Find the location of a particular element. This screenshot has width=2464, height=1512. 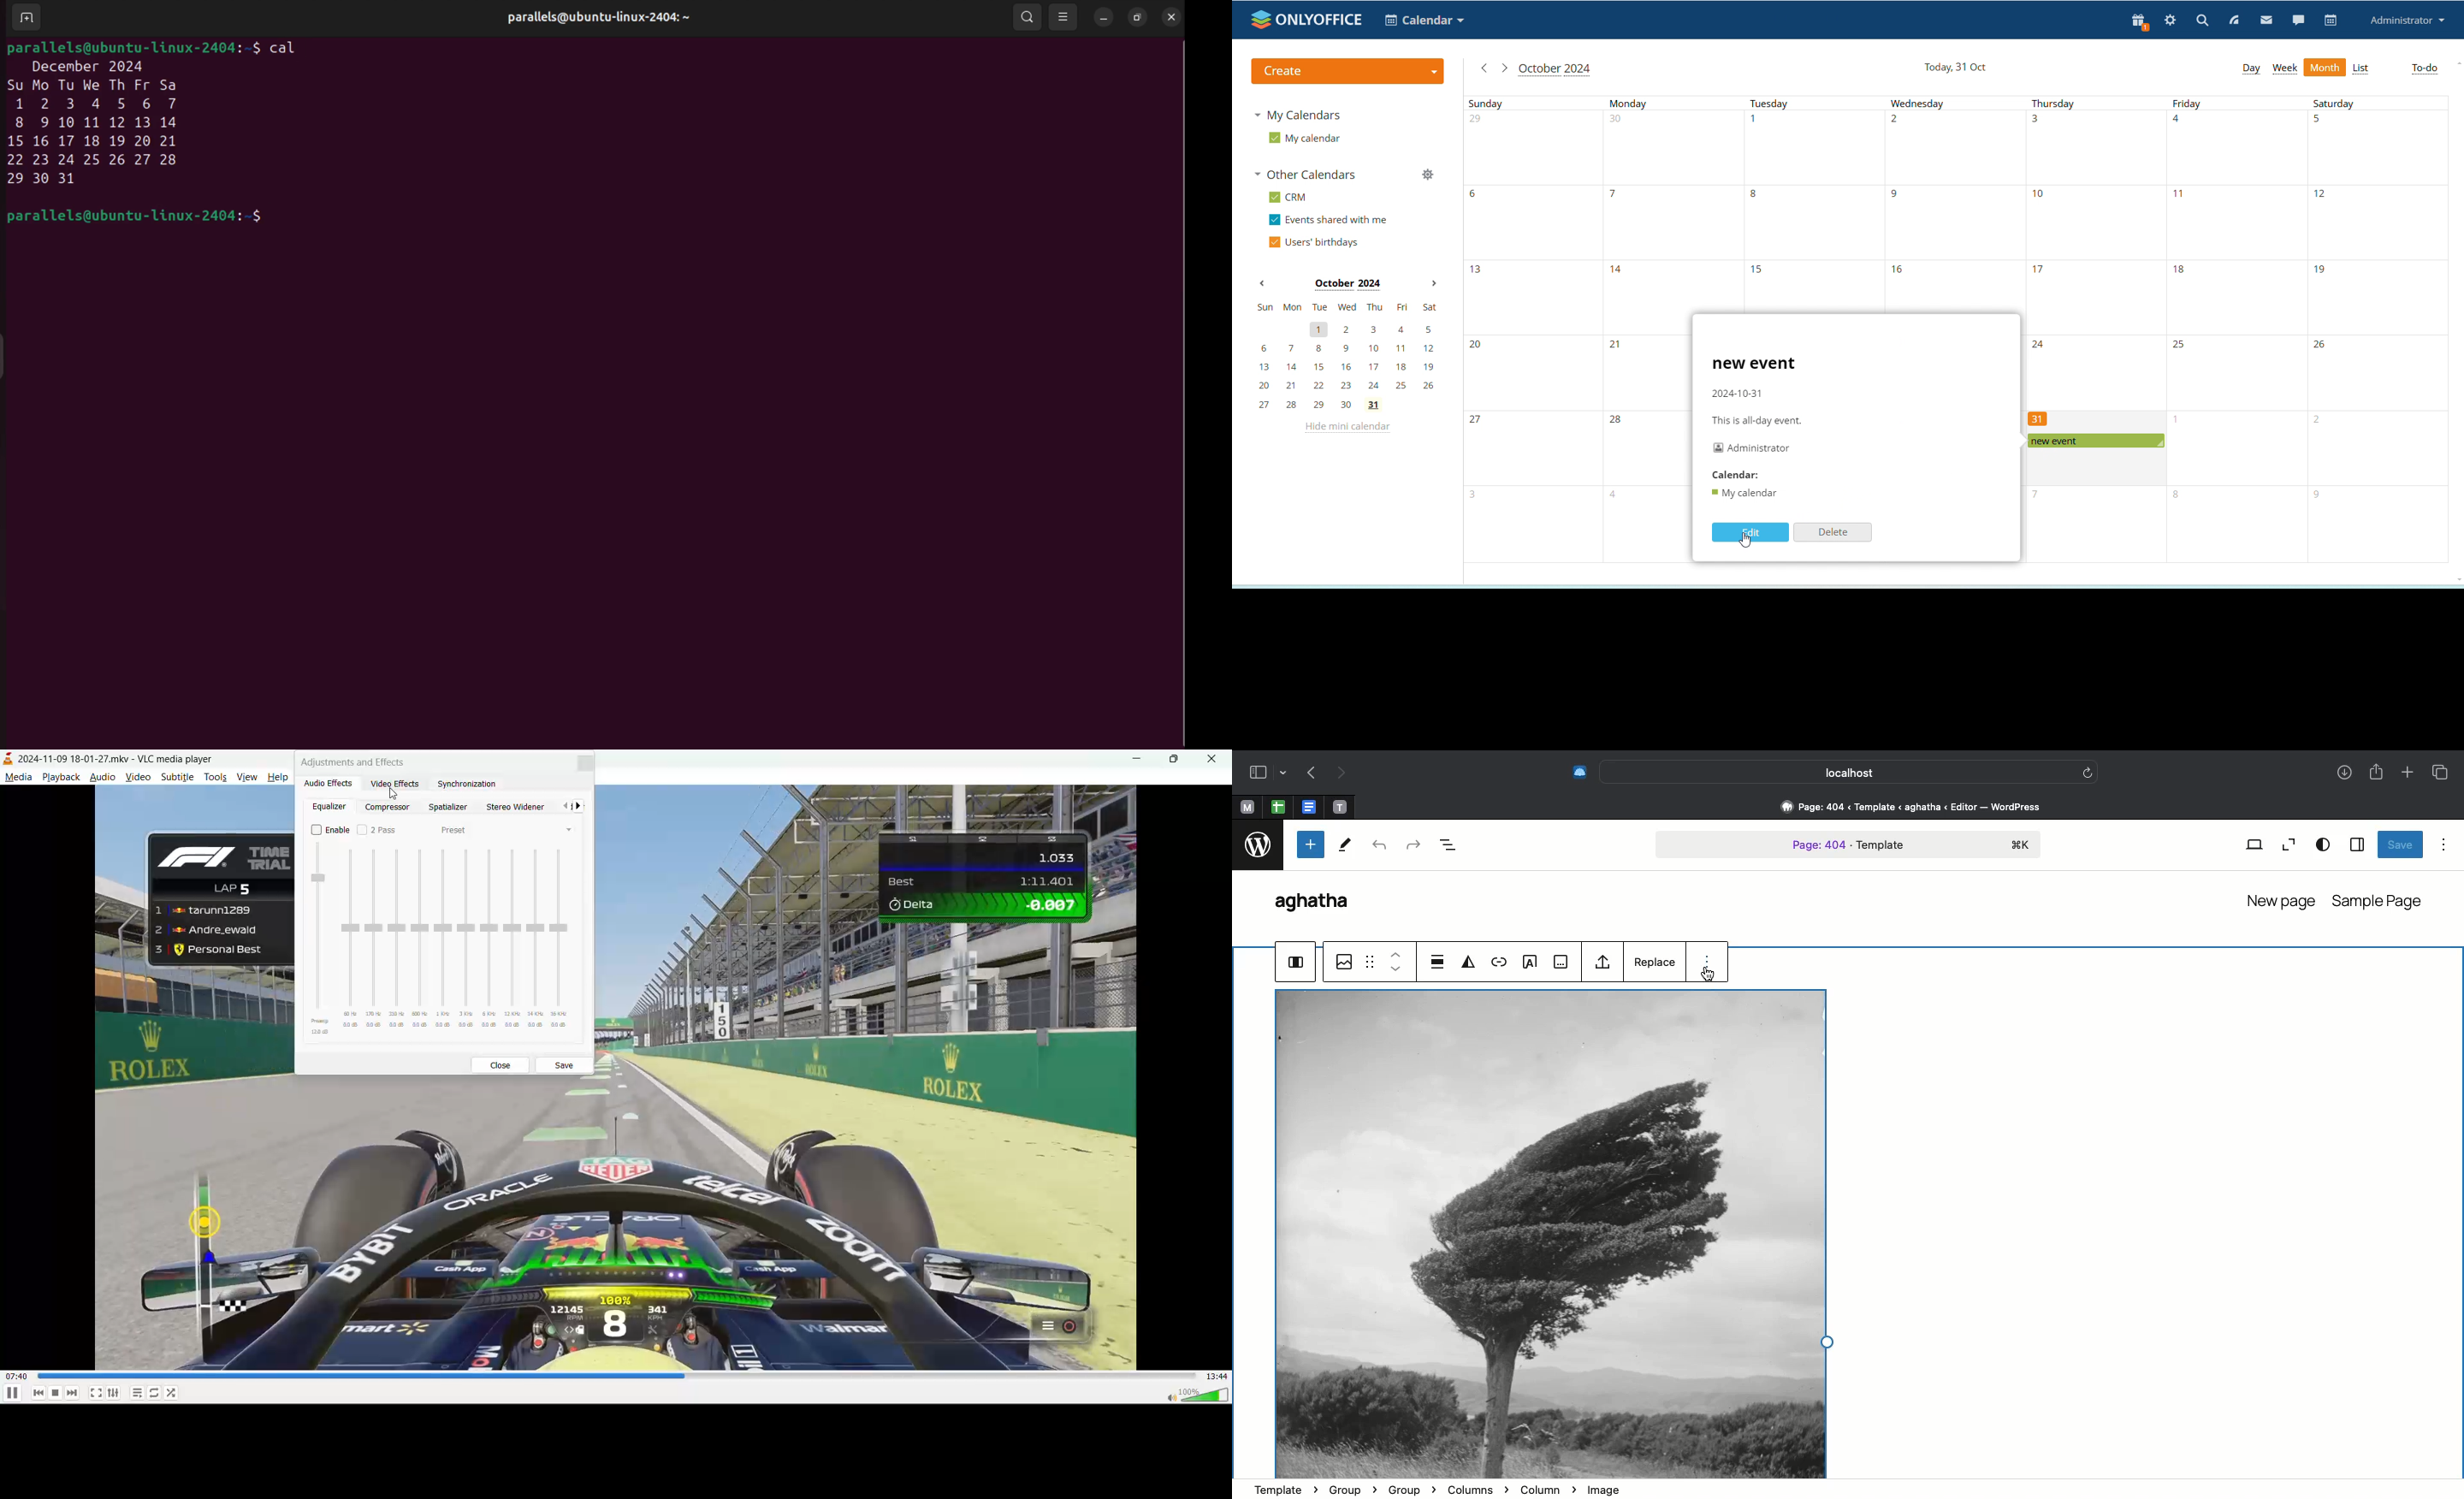

monday is located at coordinates (1645, 329).